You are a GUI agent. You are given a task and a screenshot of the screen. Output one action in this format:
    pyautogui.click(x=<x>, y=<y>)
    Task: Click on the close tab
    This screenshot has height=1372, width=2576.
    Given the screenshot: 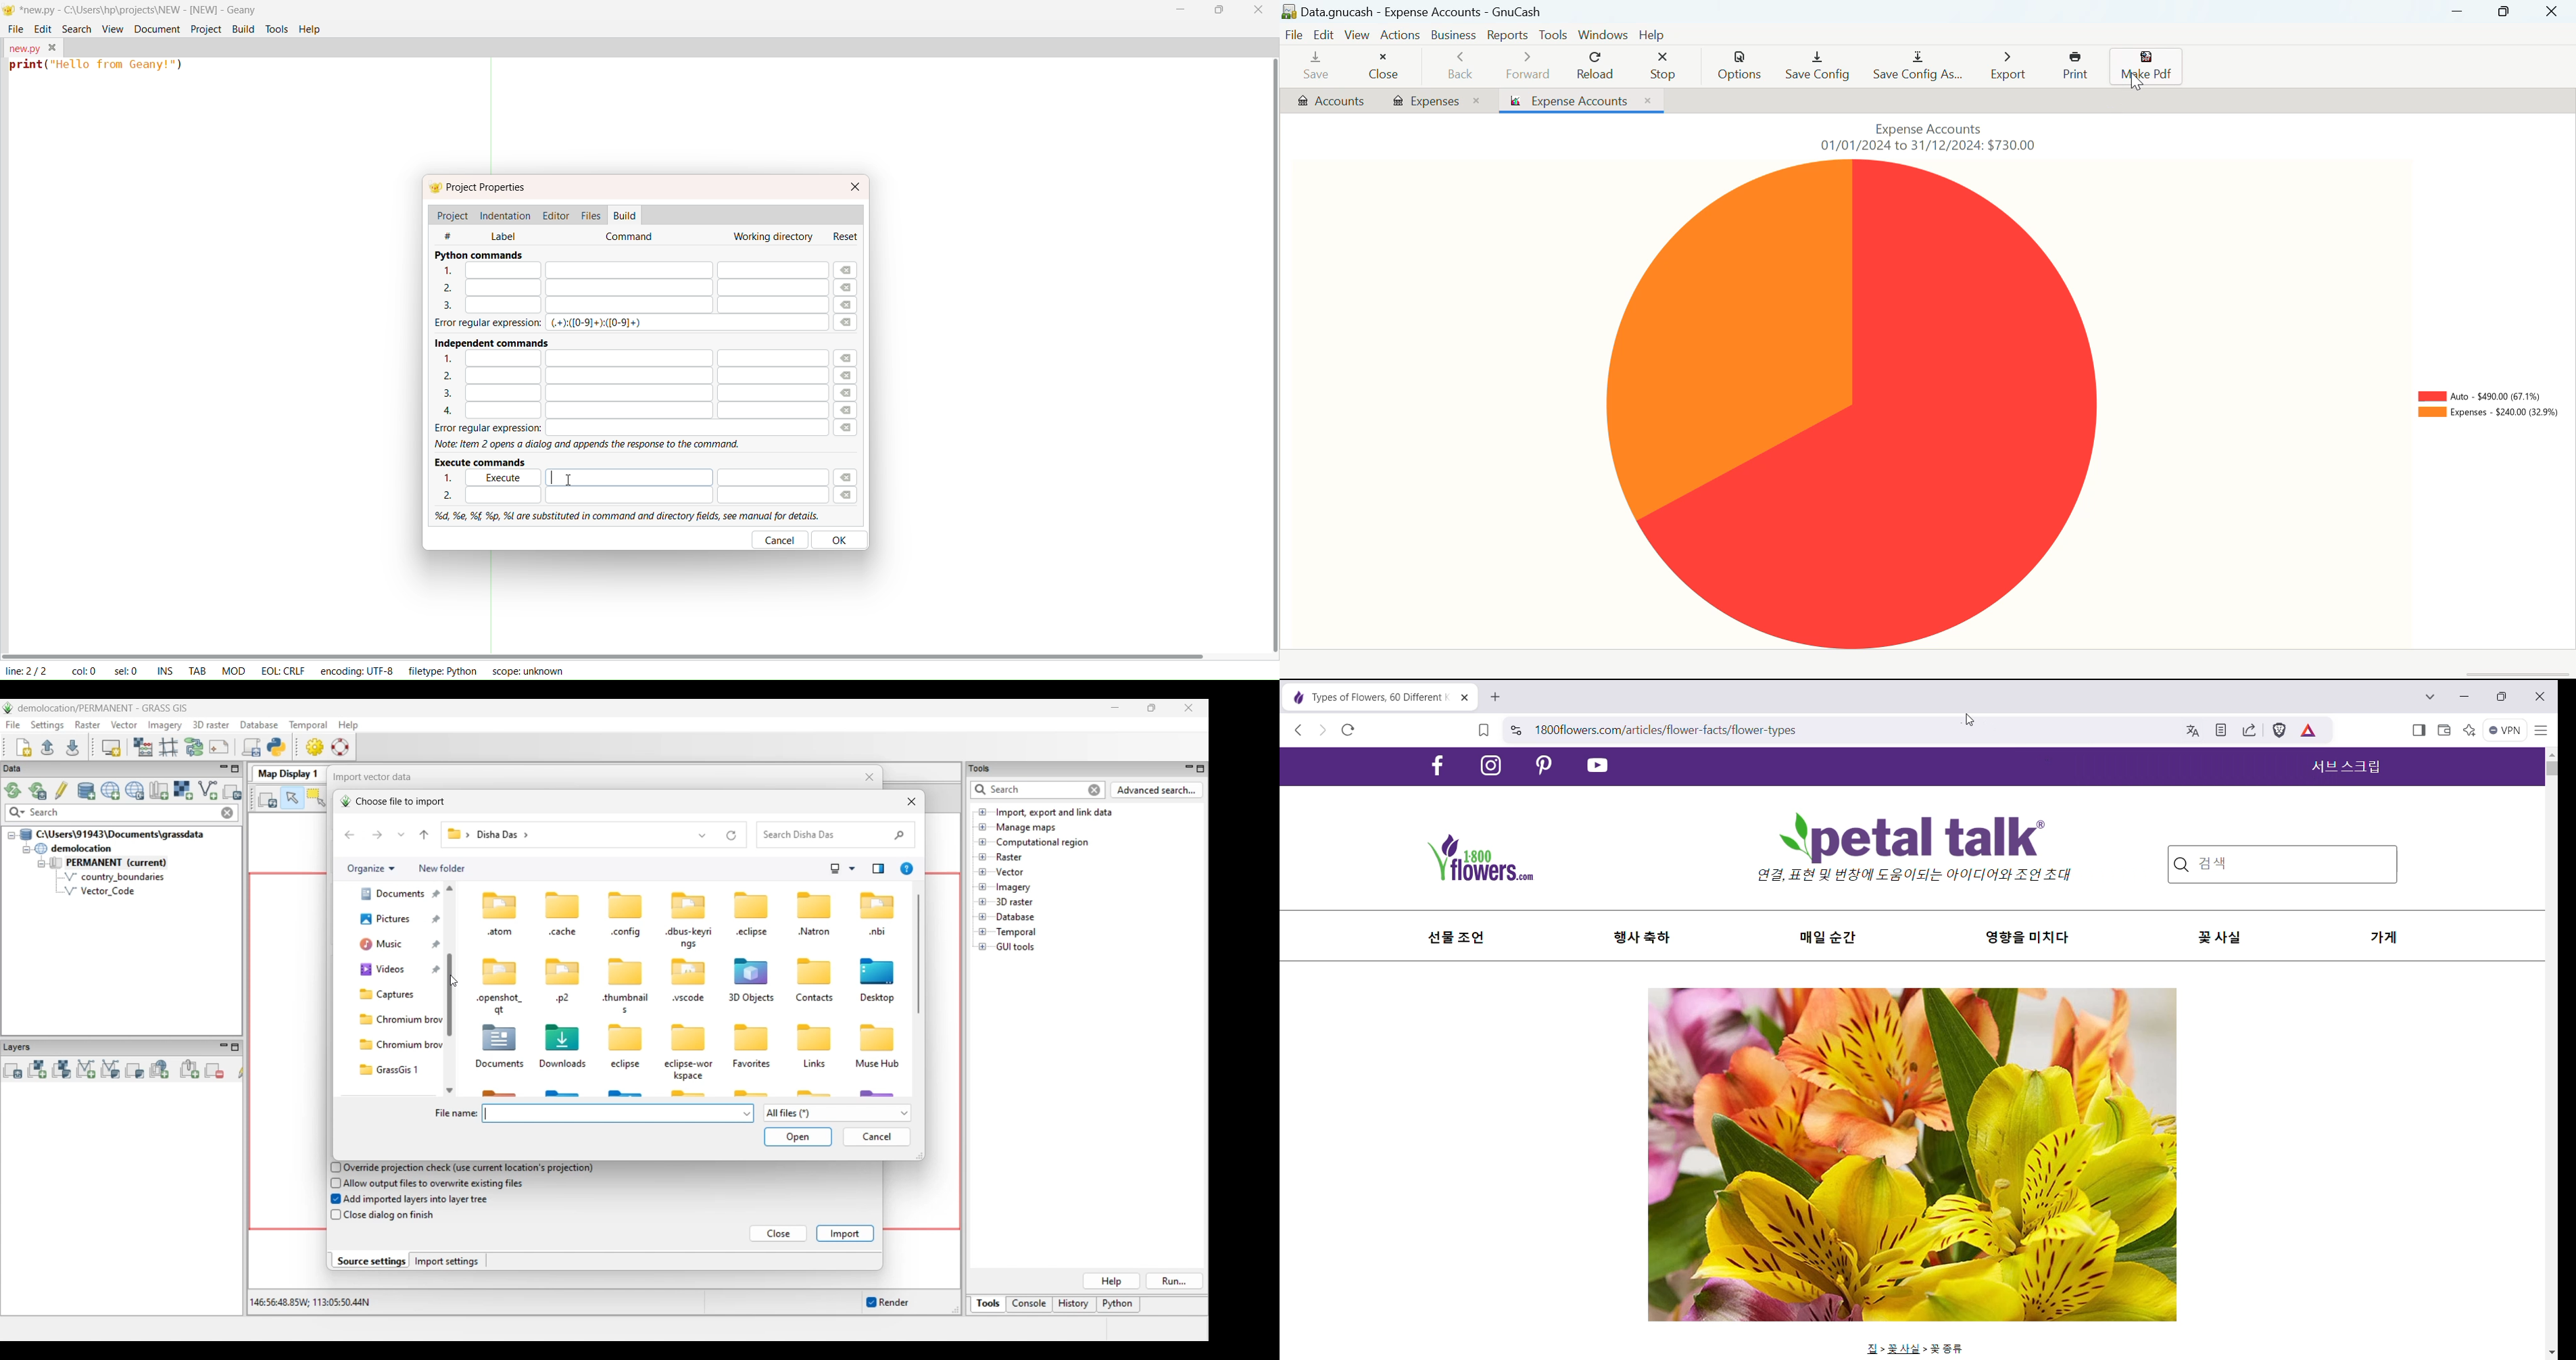 What is the action you would take?
    pyautogui.click(x=53, y=47)
    